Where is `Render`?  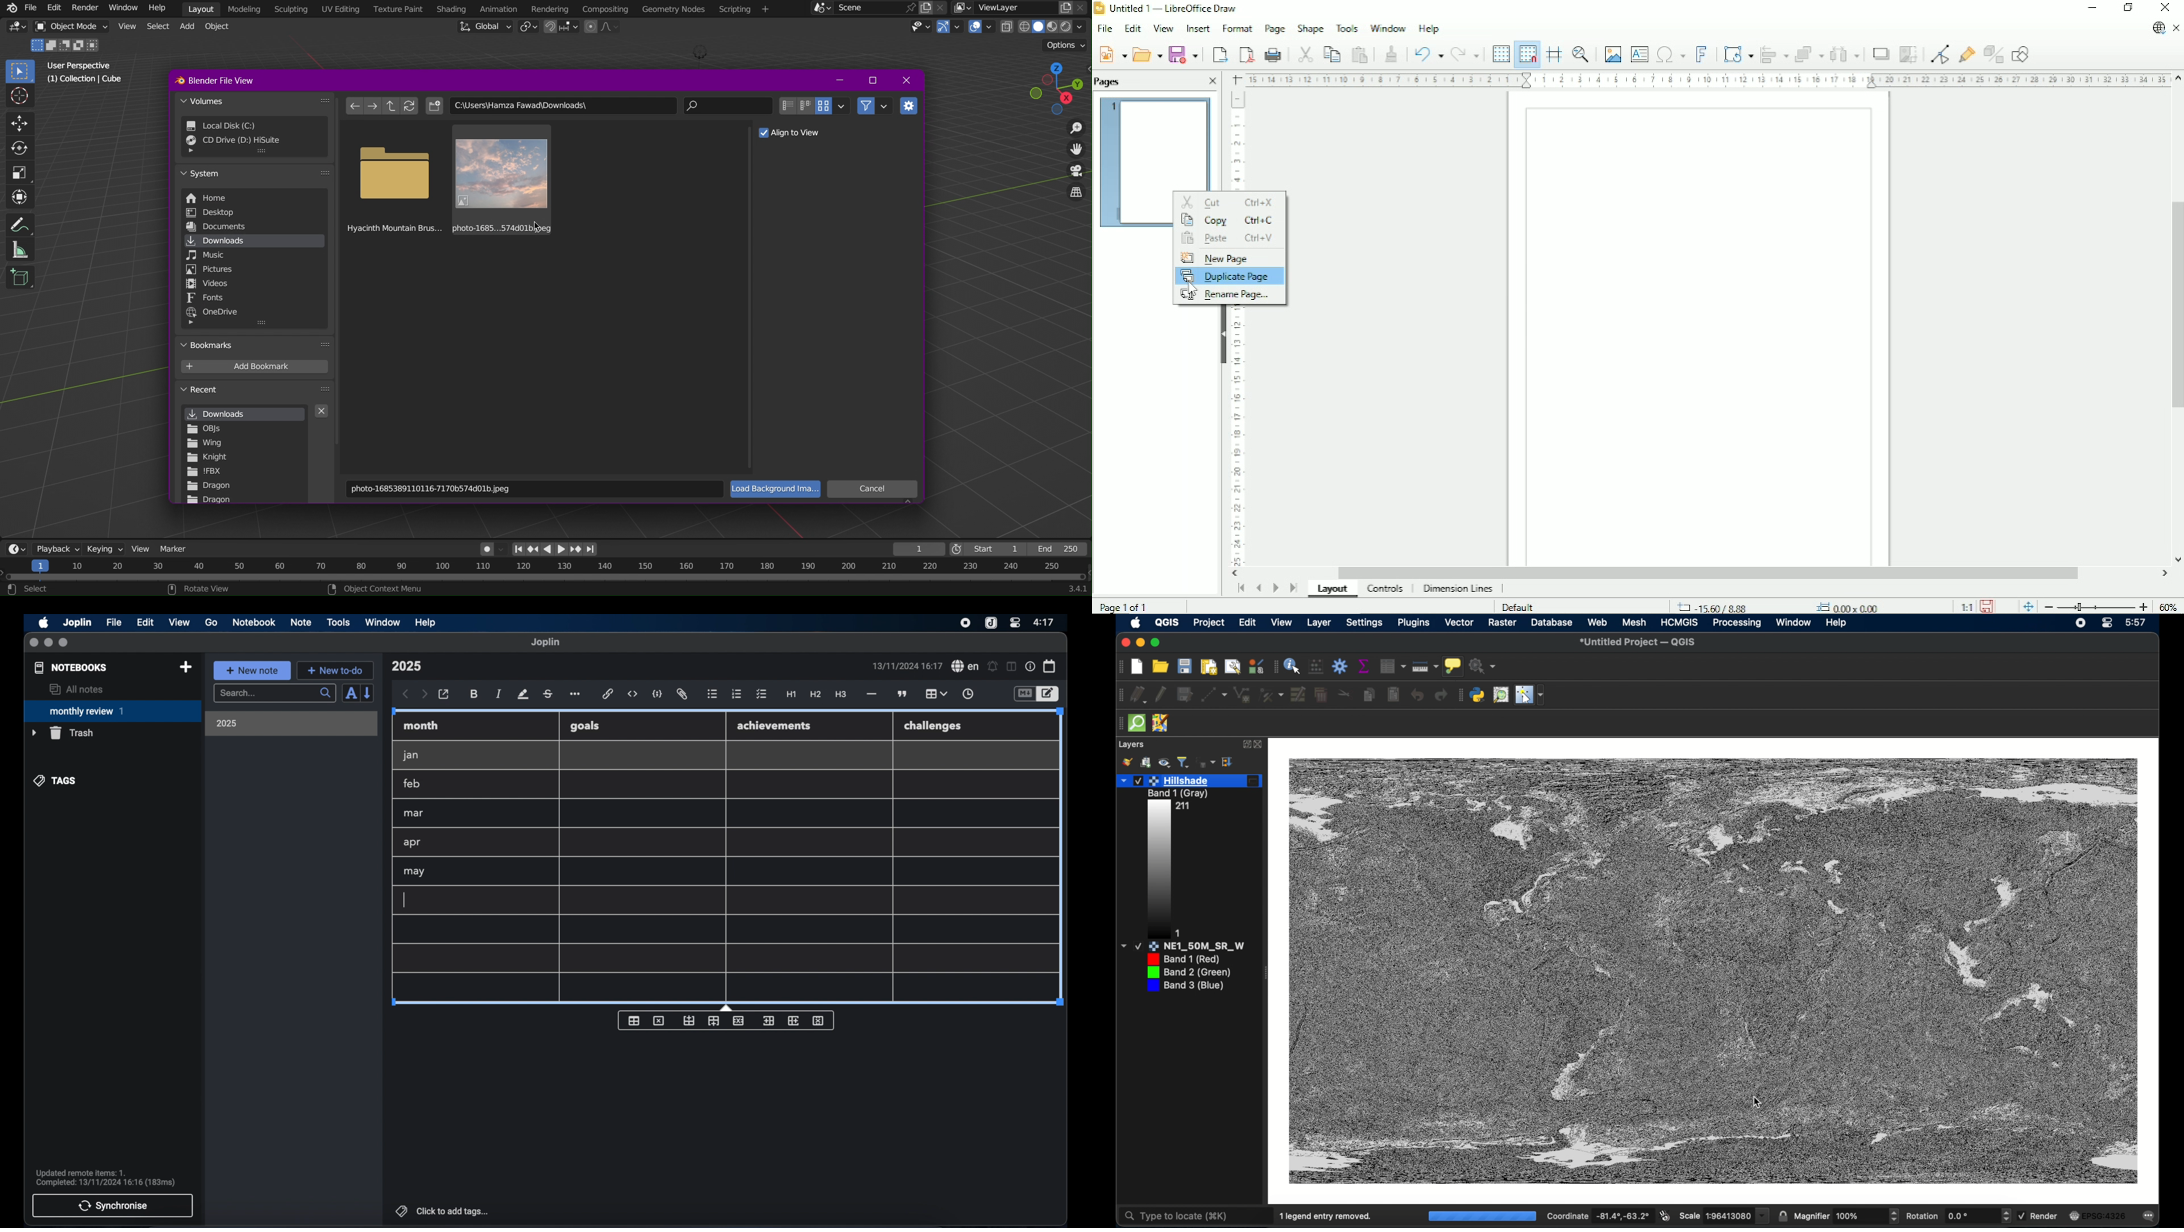 Render is located at coordinates (84, 9).